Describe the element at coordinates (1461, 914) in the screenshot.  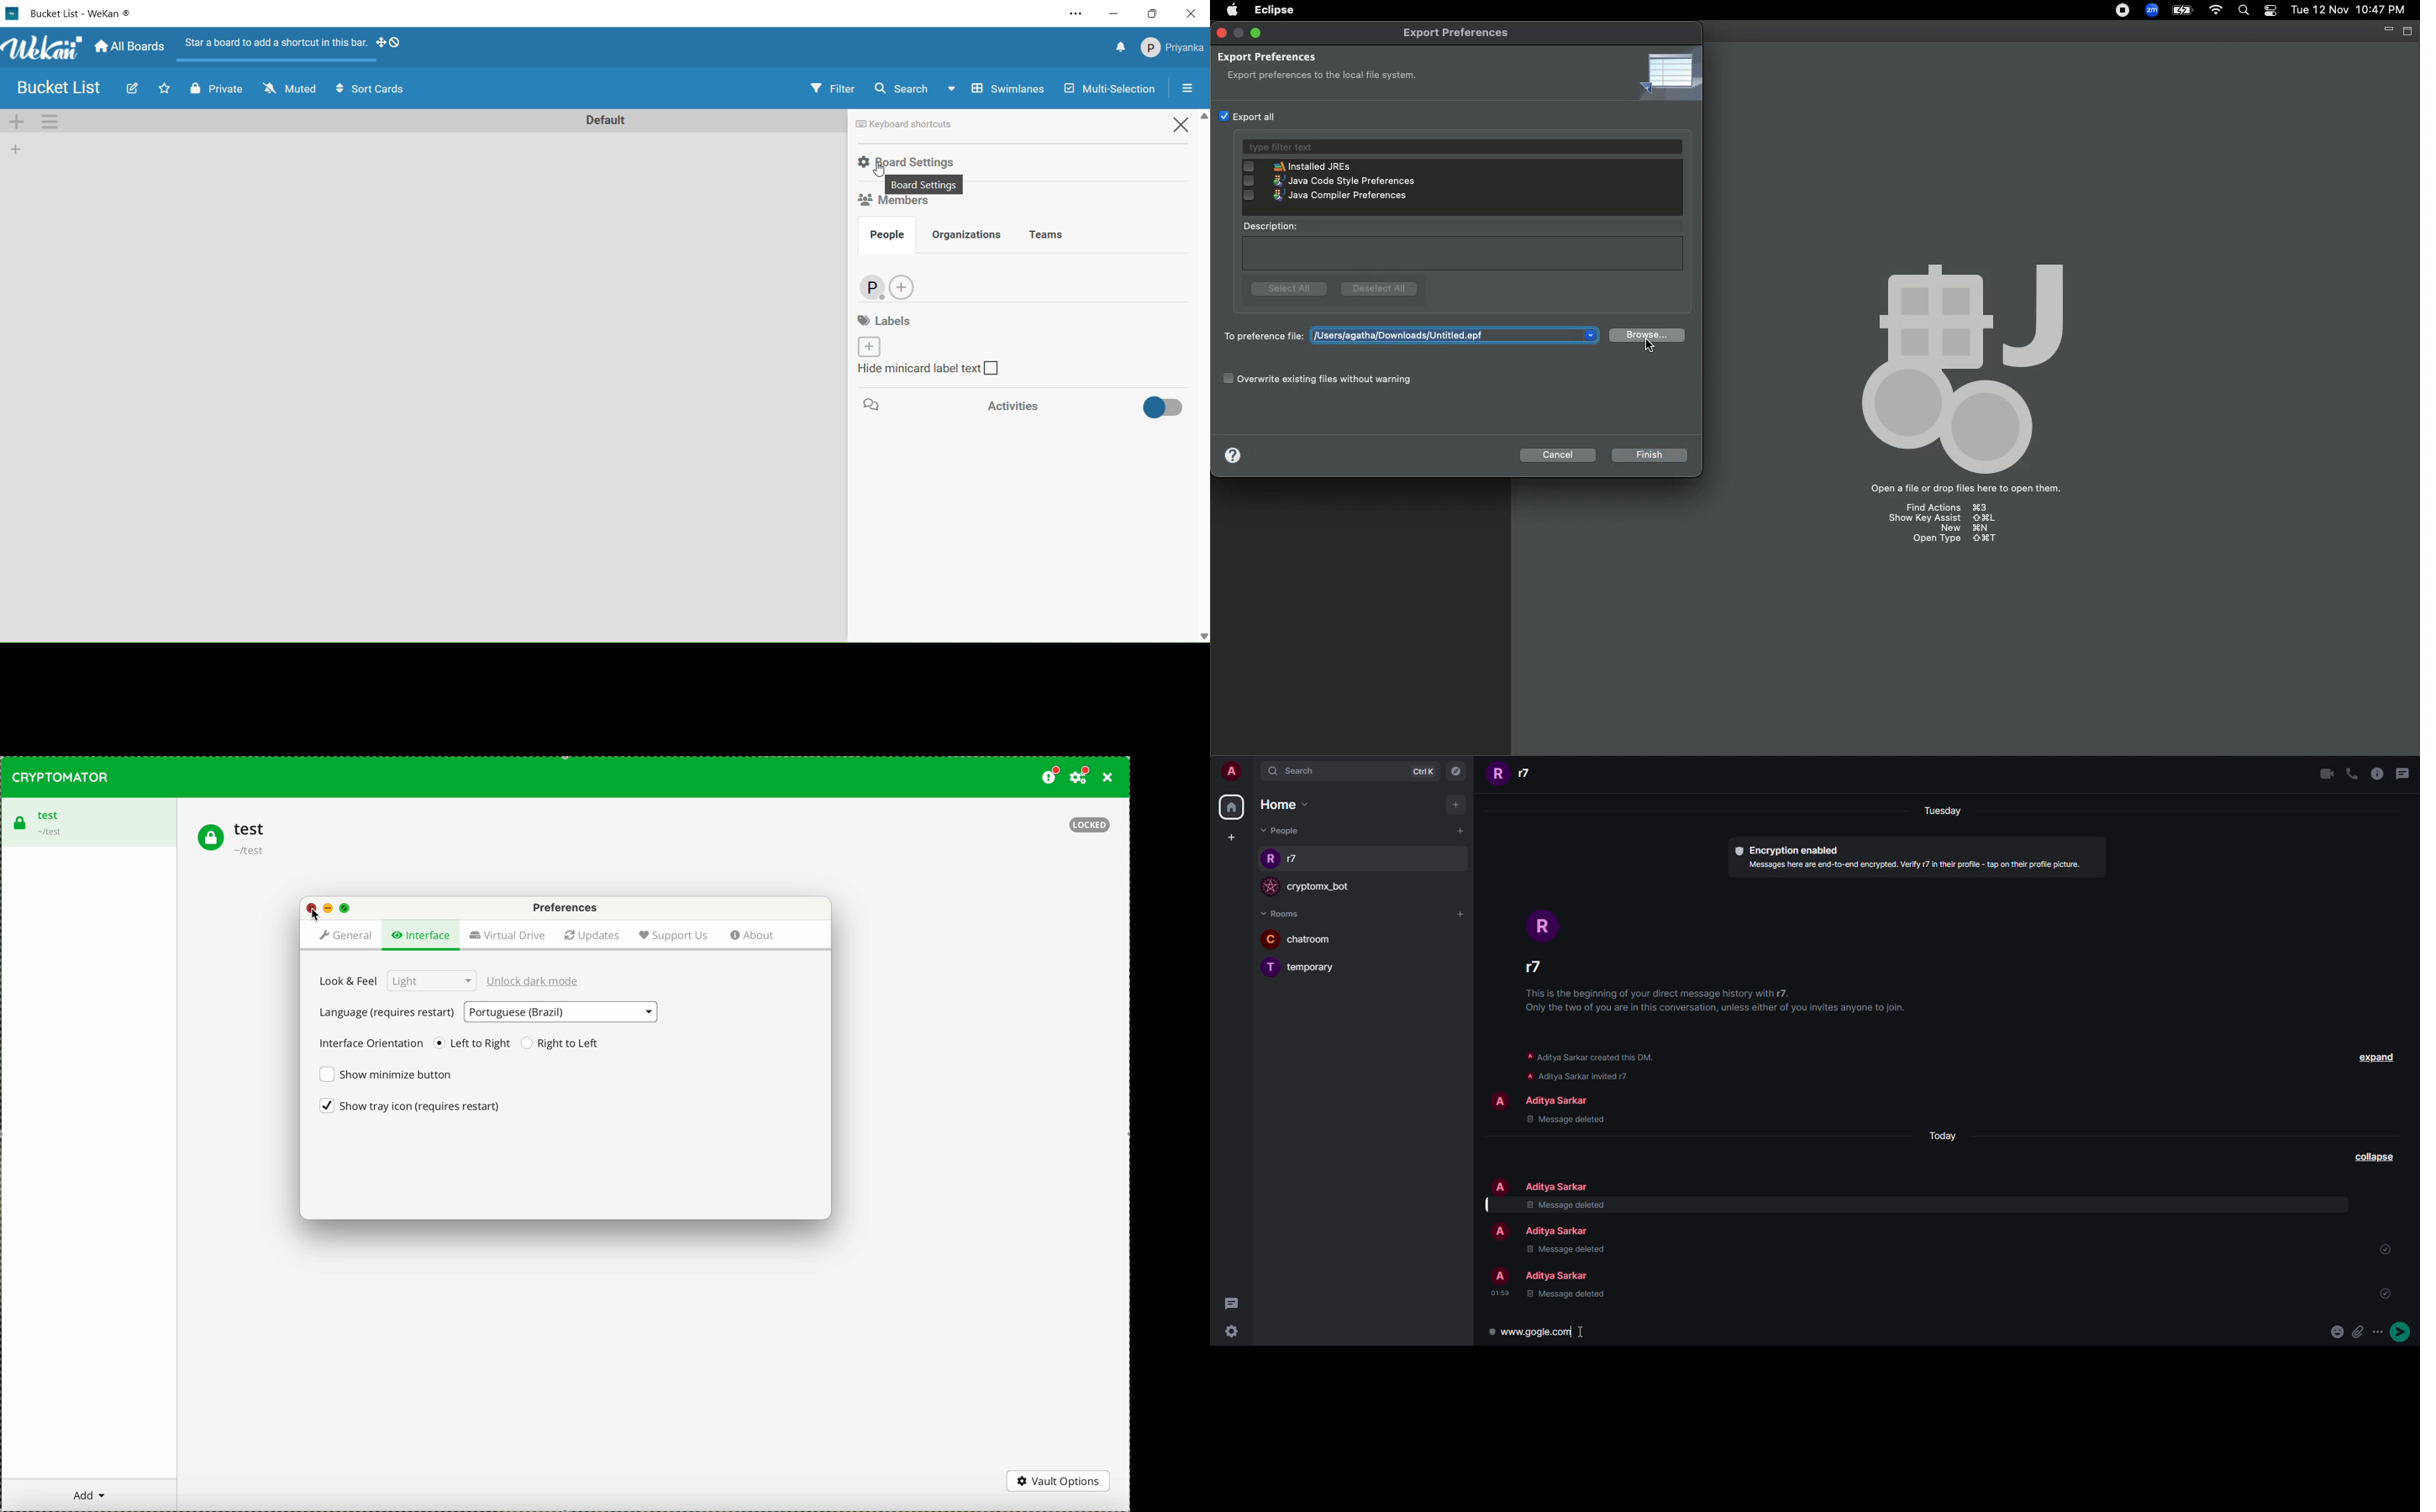
I see `add` at that location.